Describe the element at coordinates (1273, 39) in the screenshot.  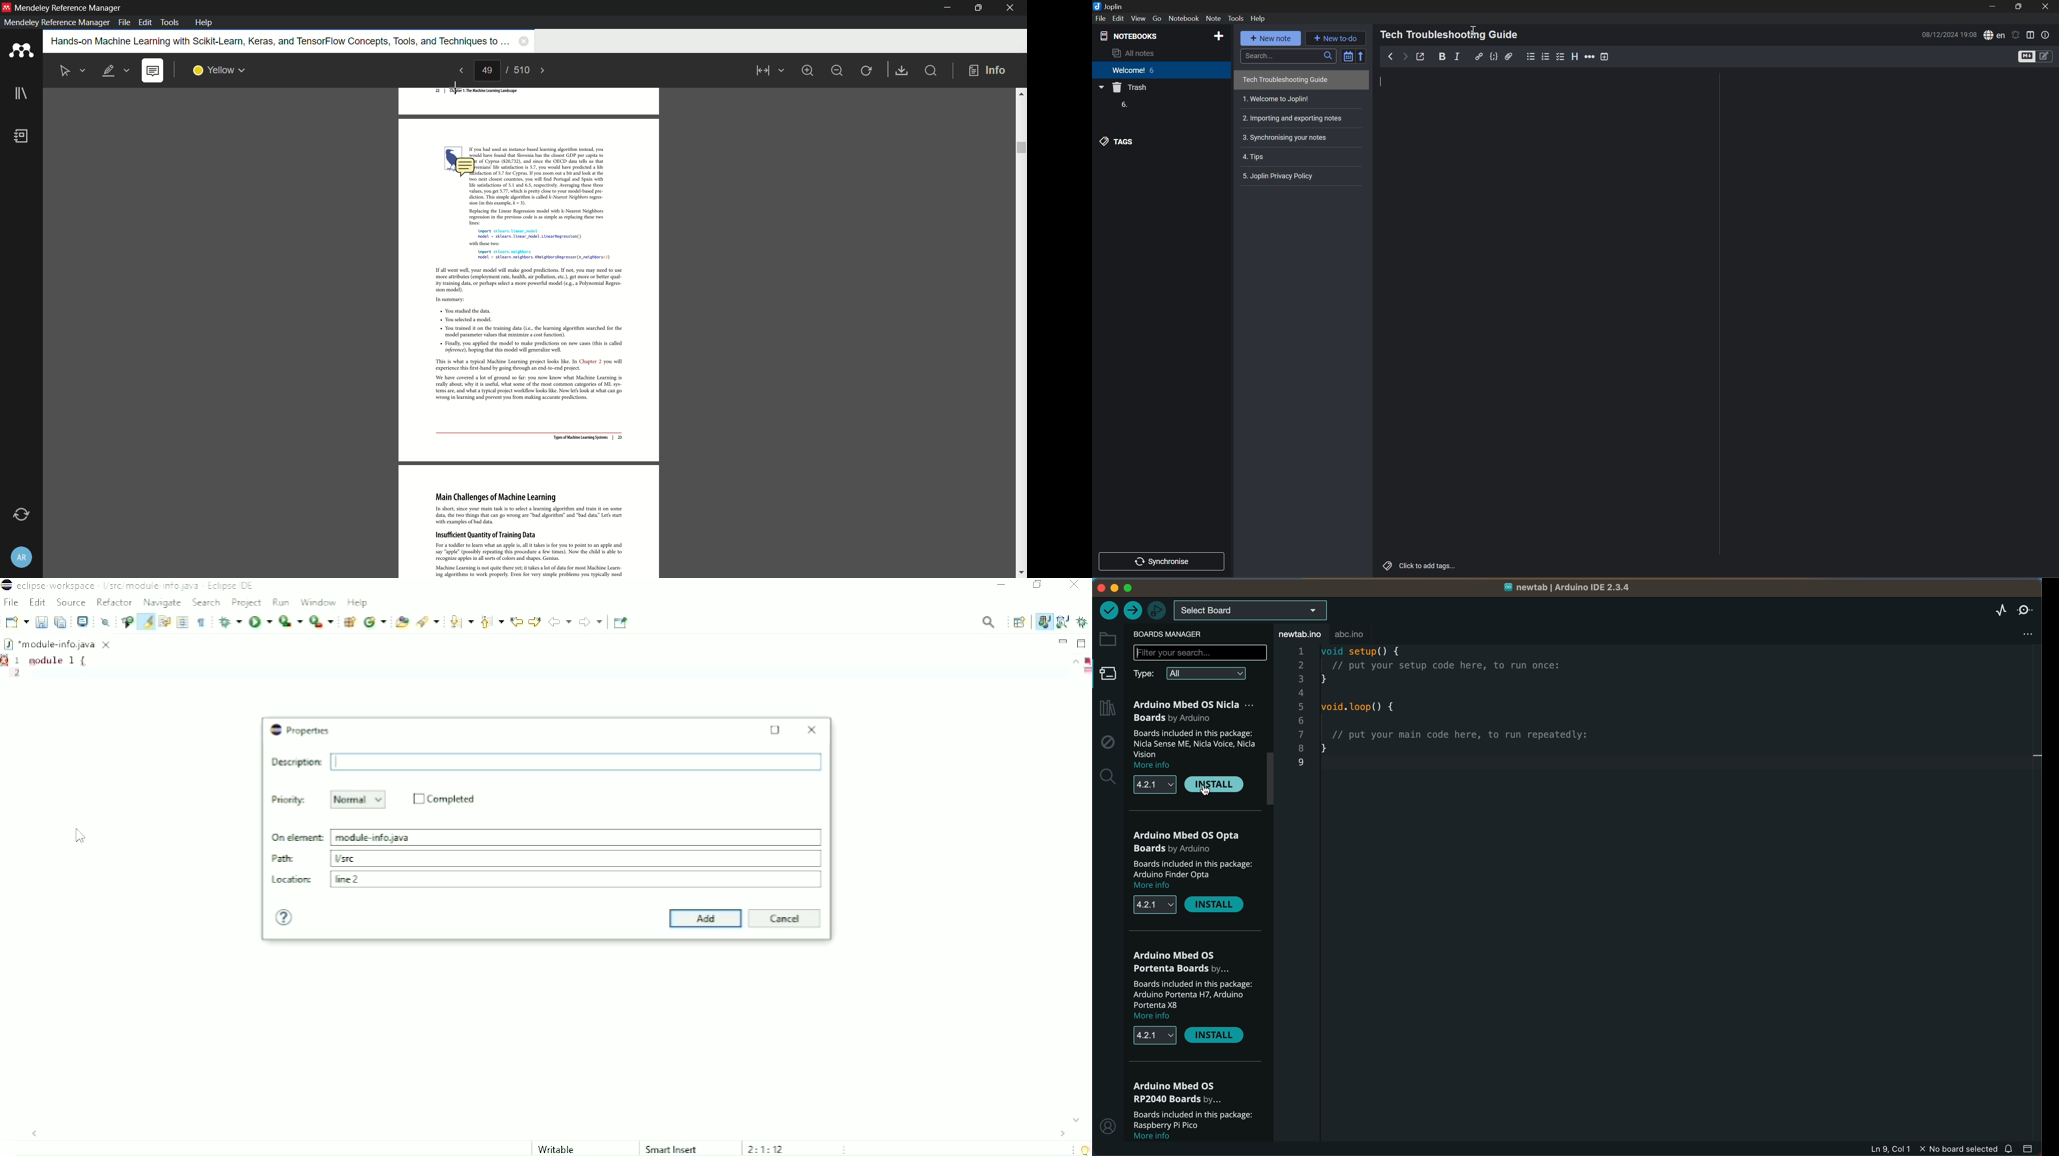
I see `New note` at that location.